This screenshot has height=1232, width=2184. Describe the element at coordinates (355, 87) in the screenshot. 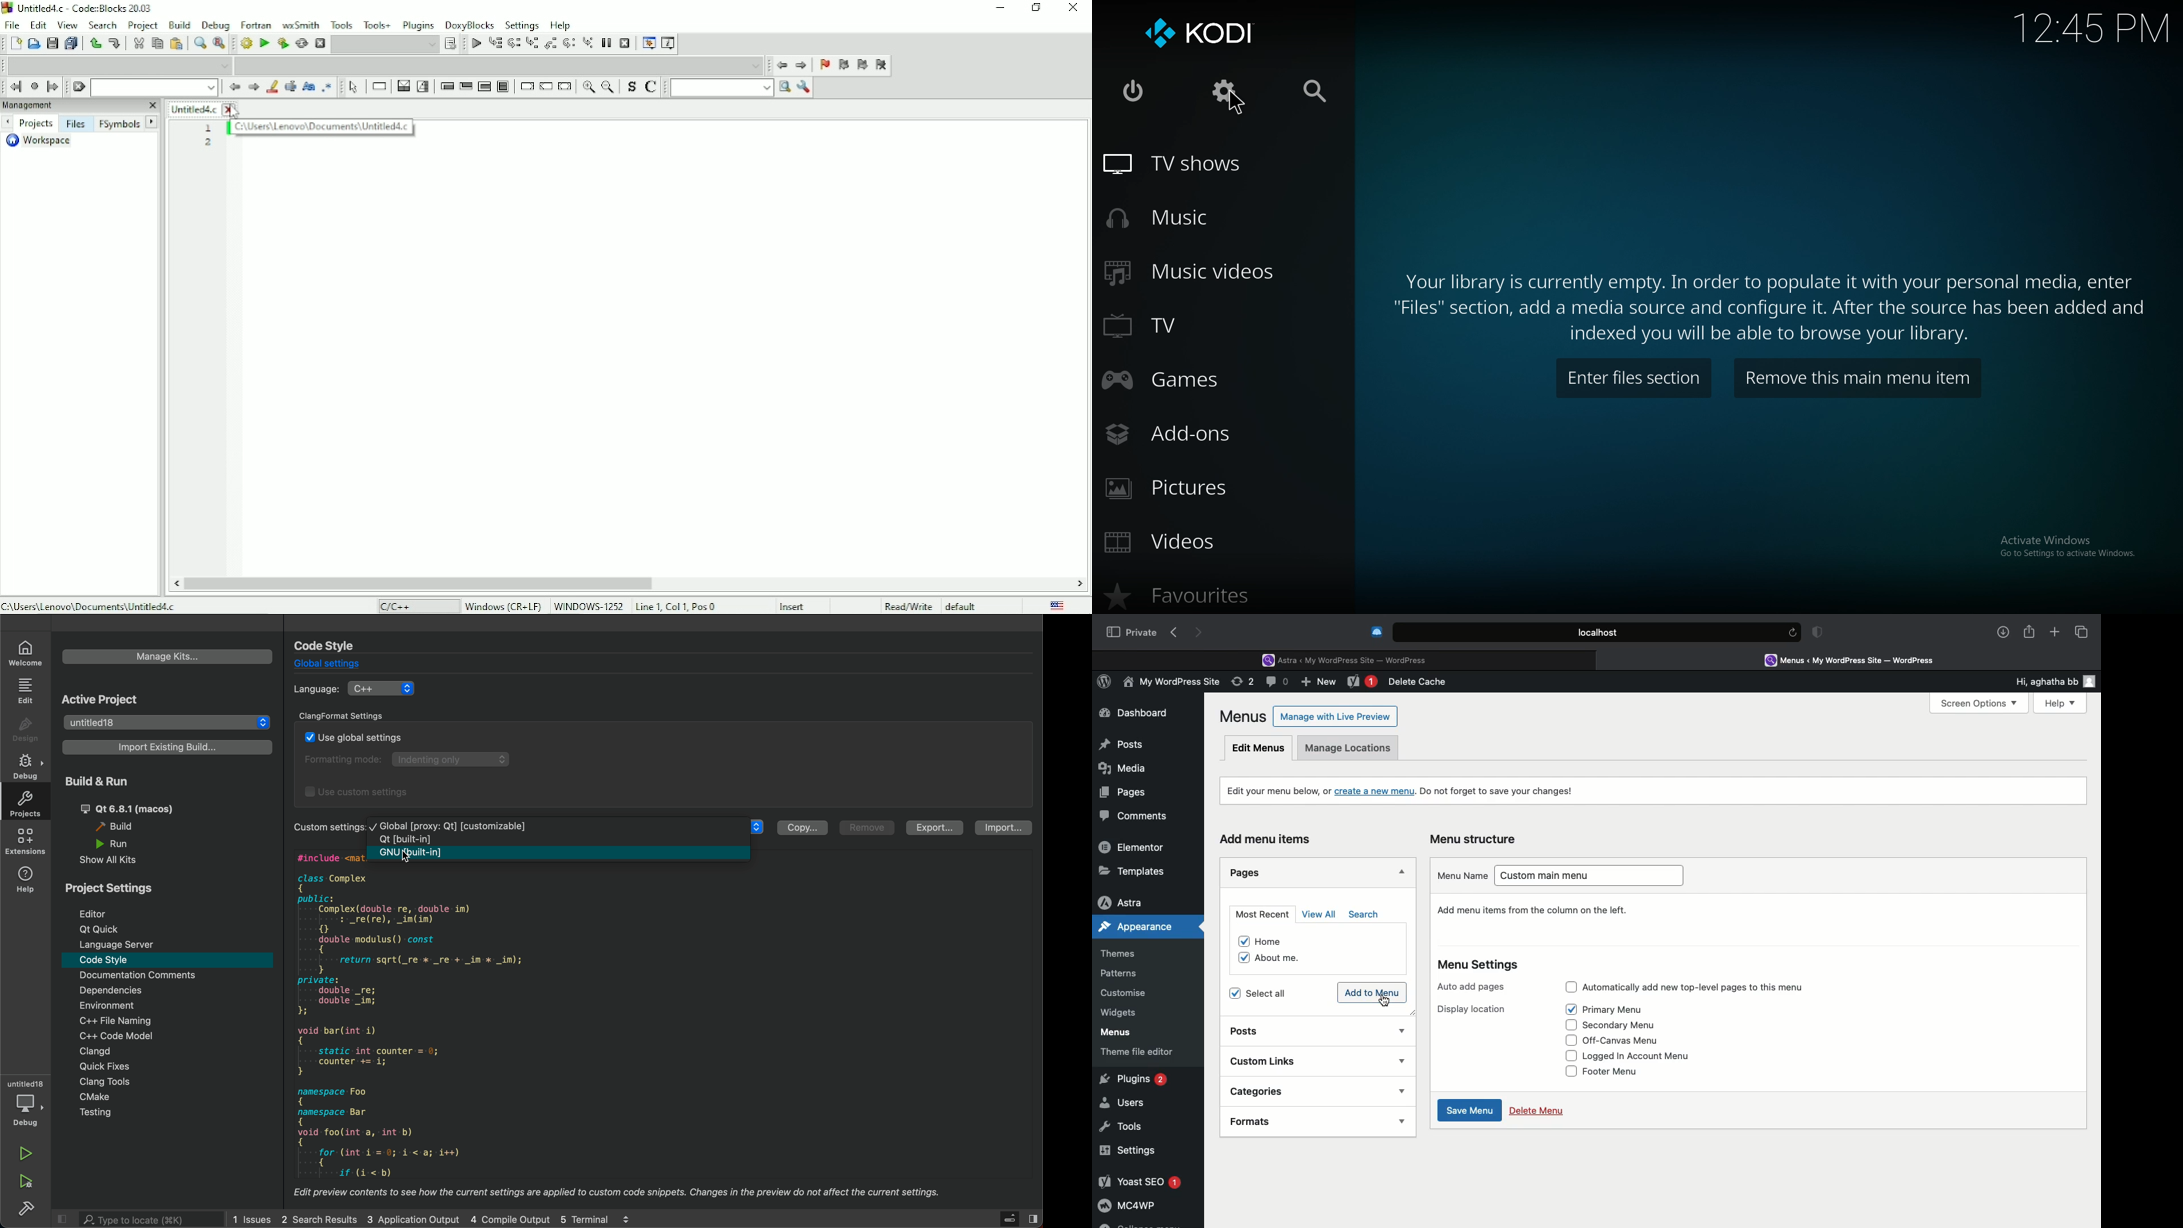

I see `Select` at that location.